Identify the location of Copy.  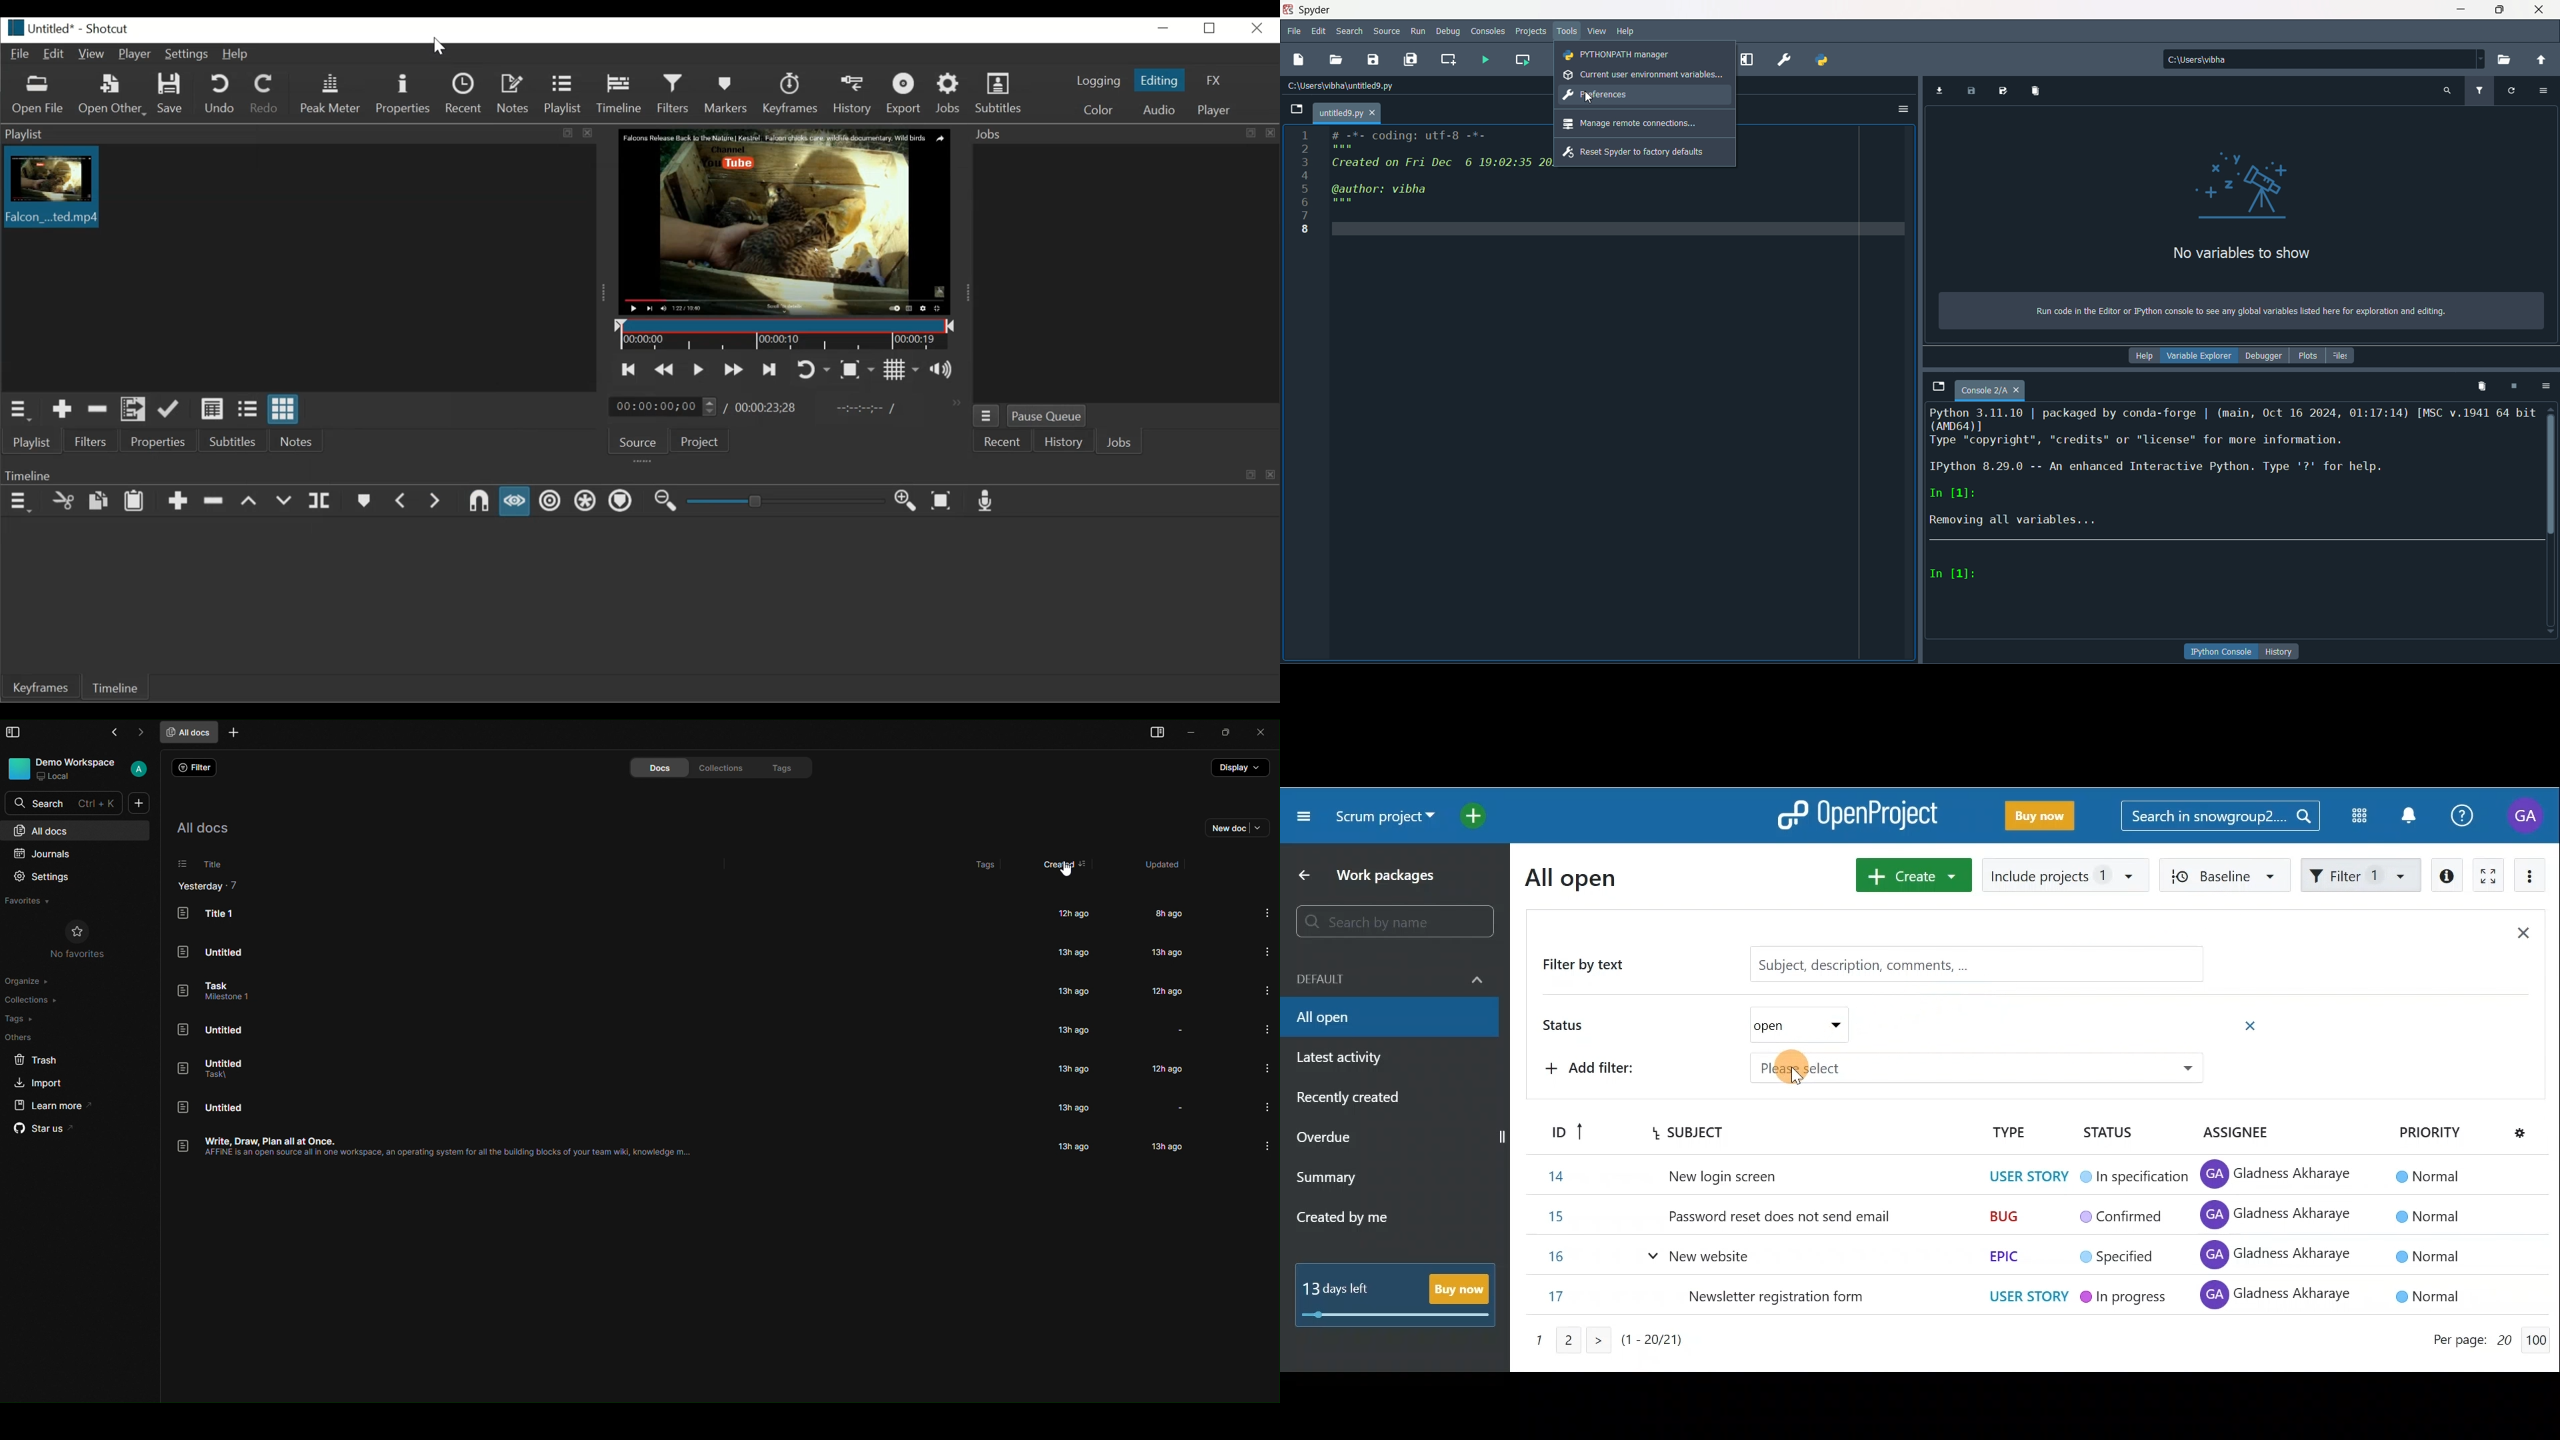
(98, 501).